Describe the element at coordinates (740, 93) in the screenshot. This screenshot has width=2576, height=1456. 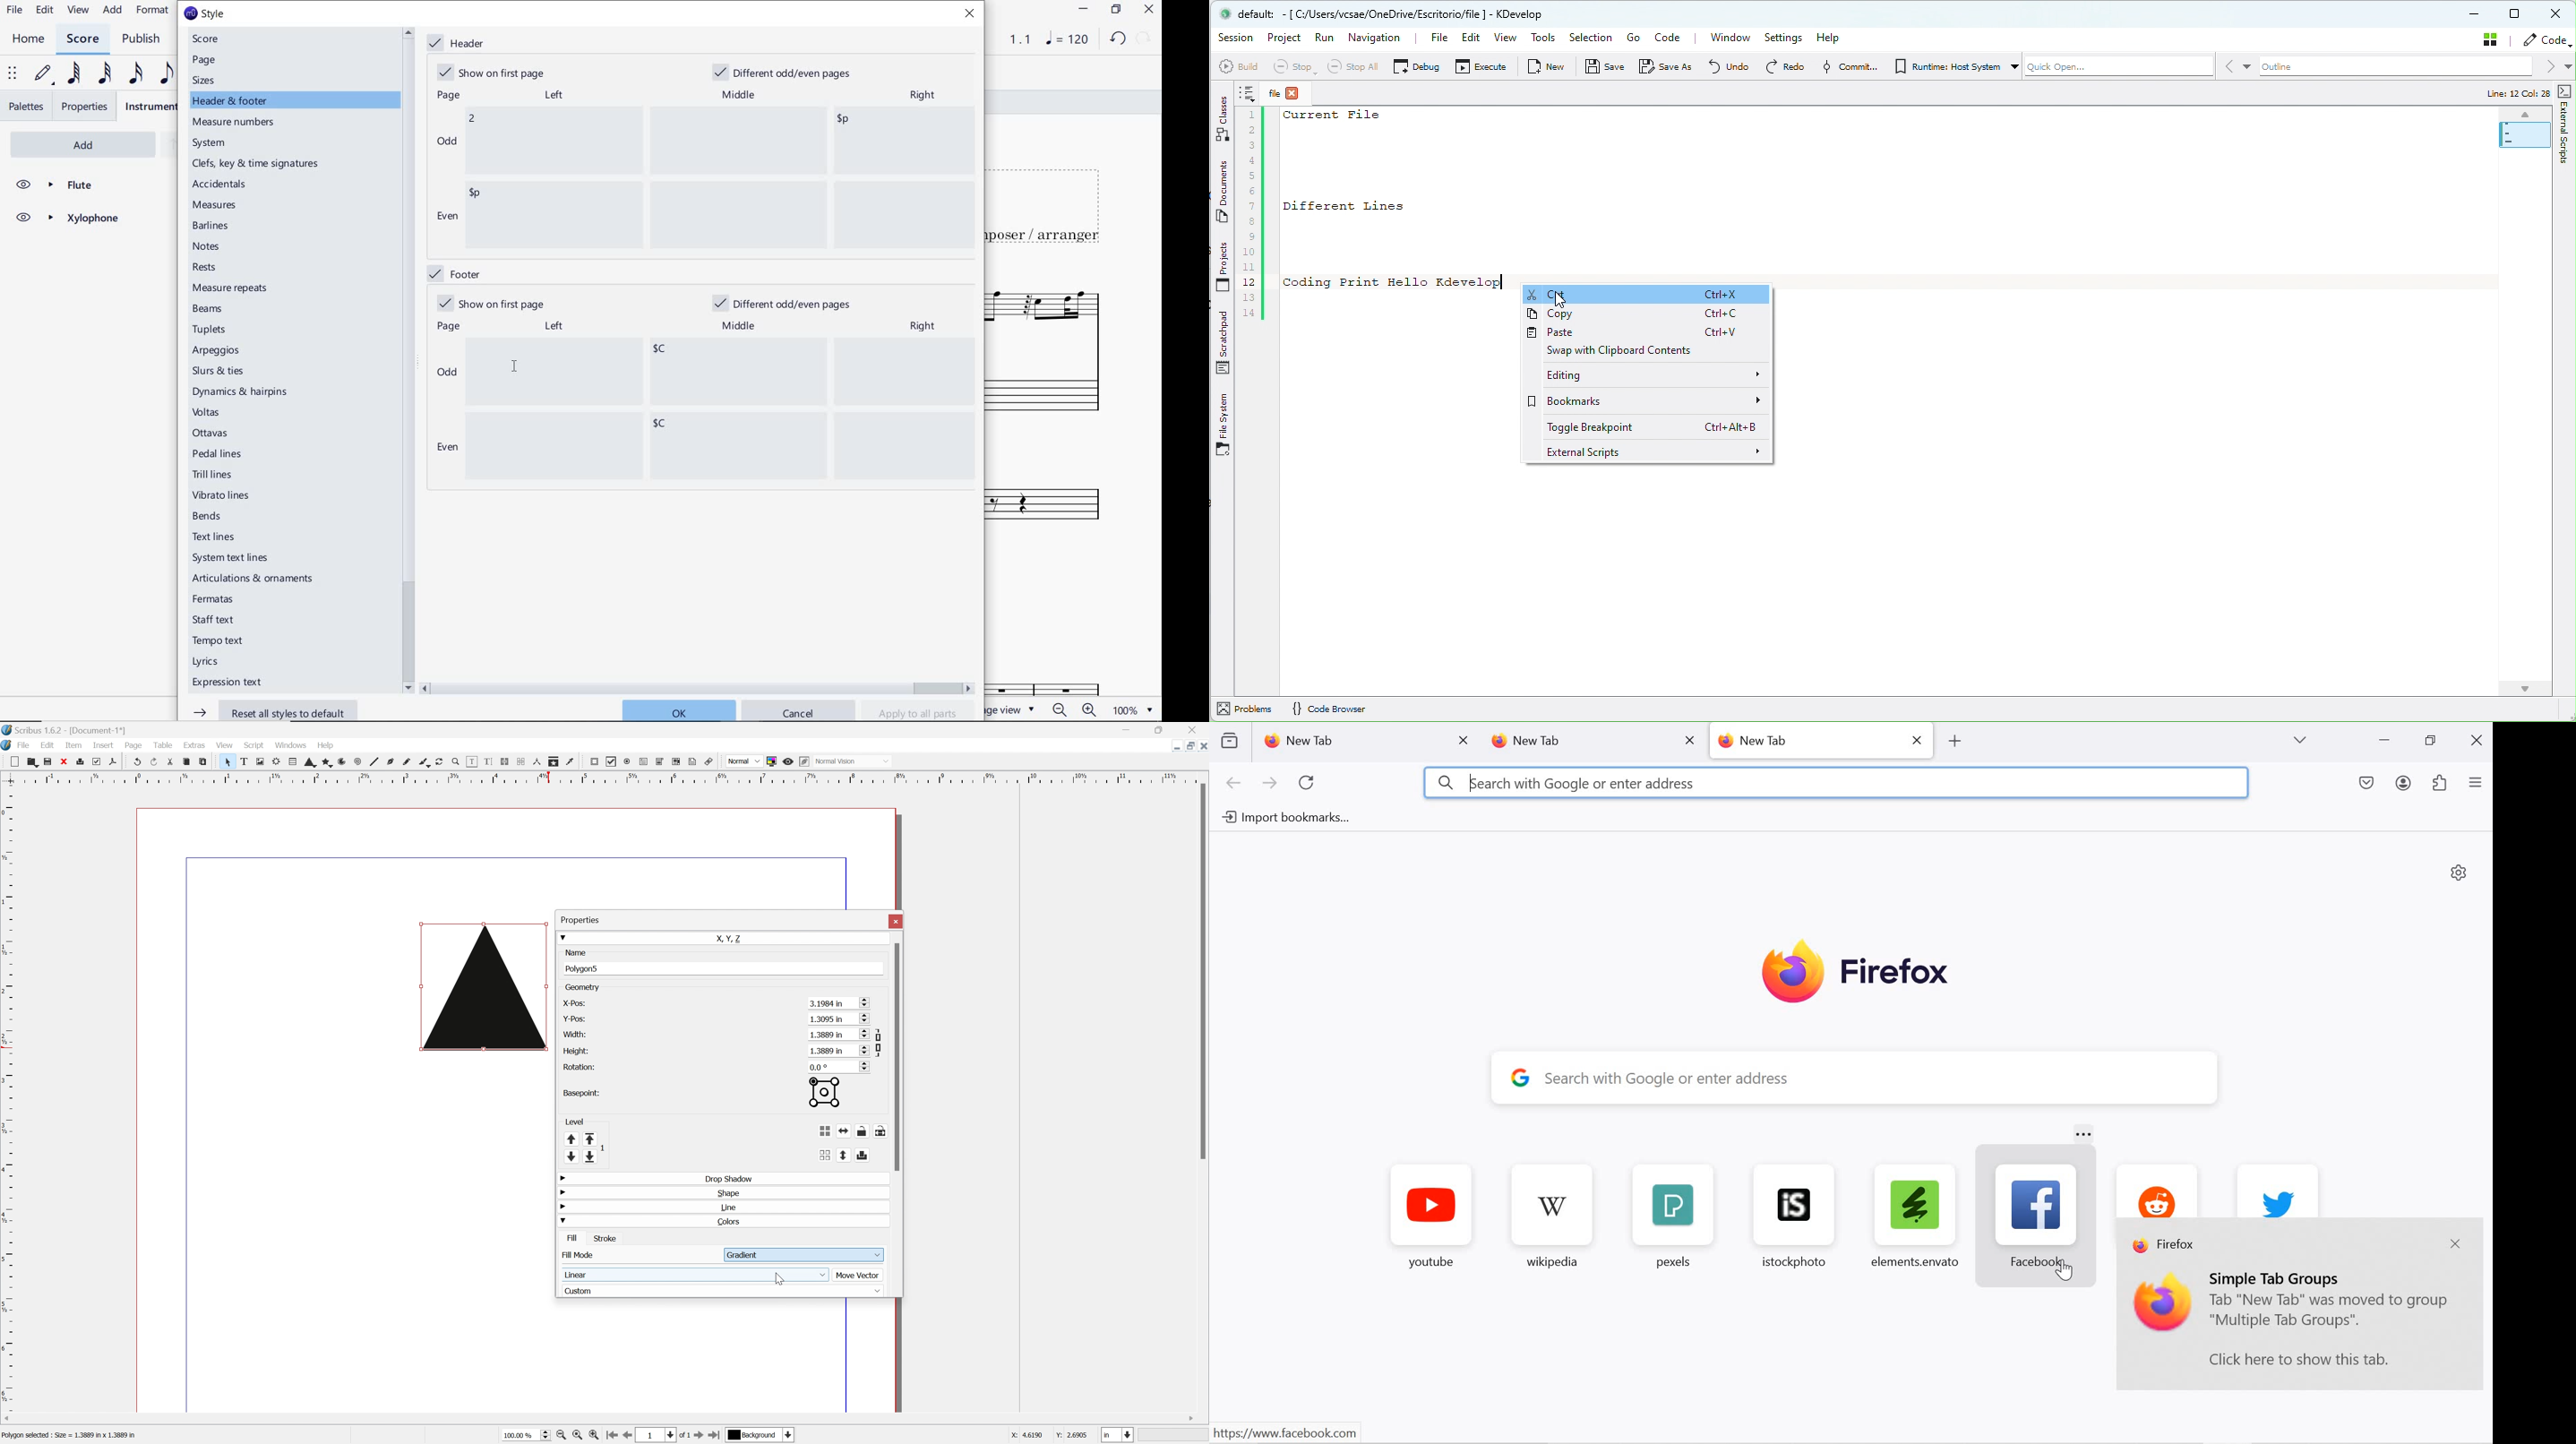
I see `middle` at that location.